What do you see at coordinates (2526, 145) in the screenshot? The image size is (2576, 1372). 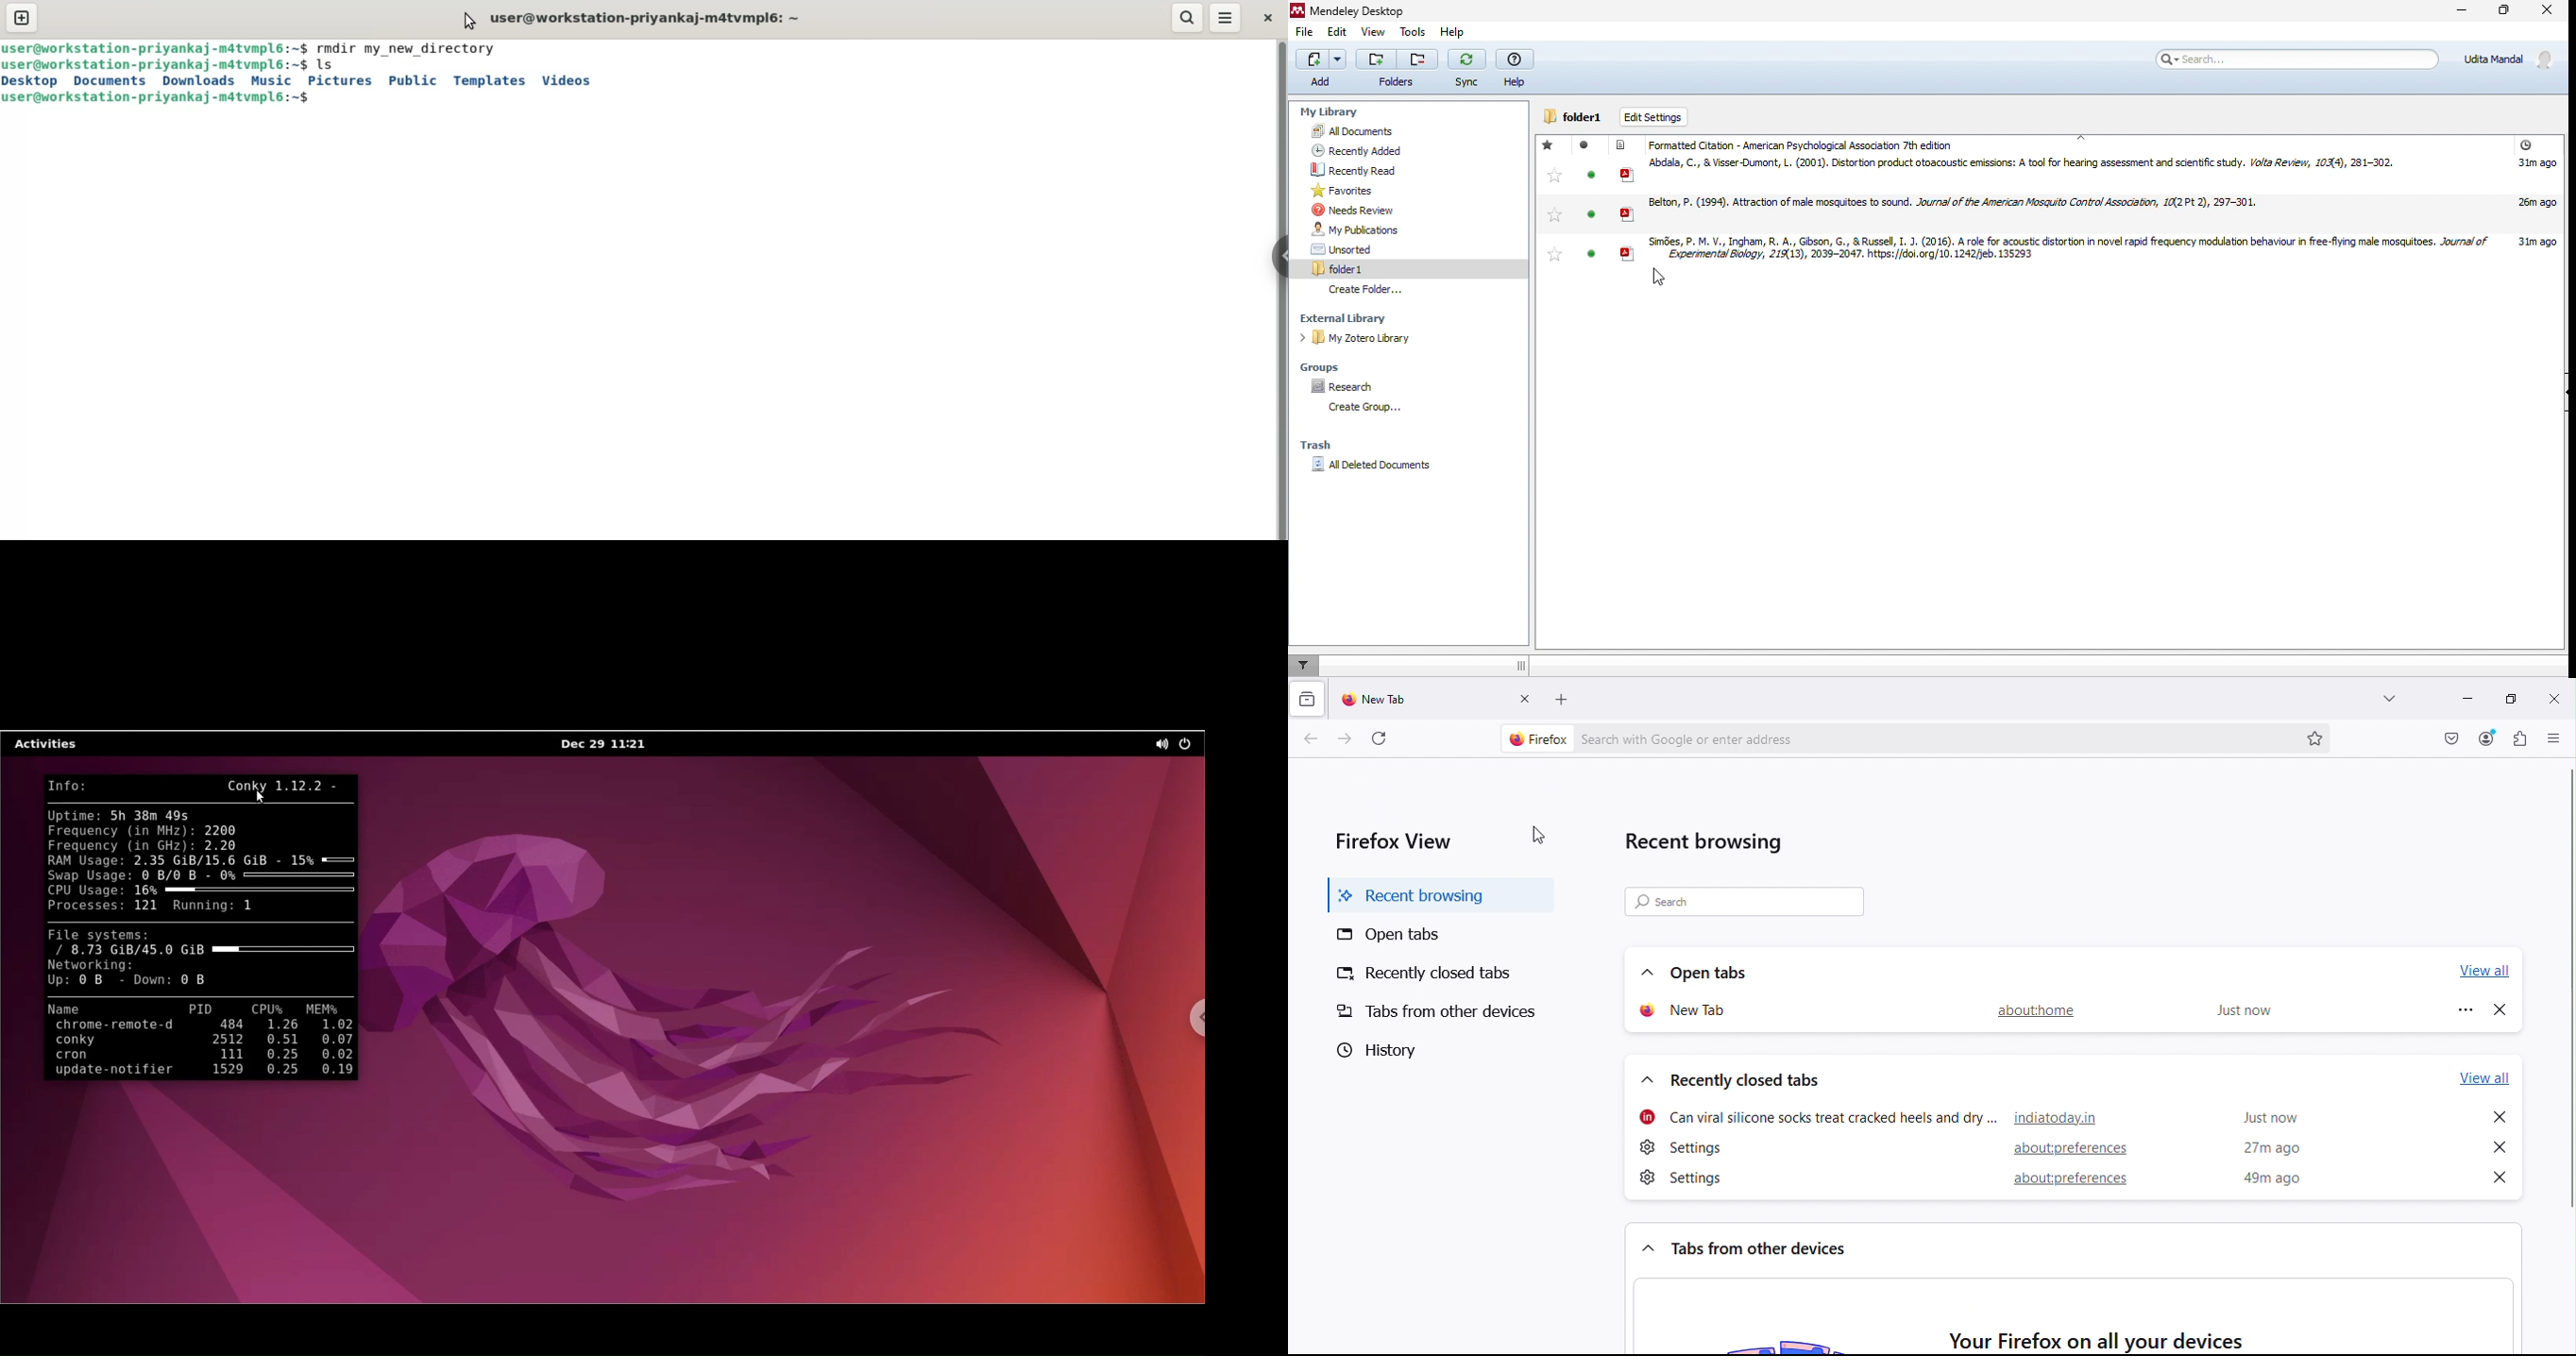 I see `added time` at bounding box center [2526, 145].